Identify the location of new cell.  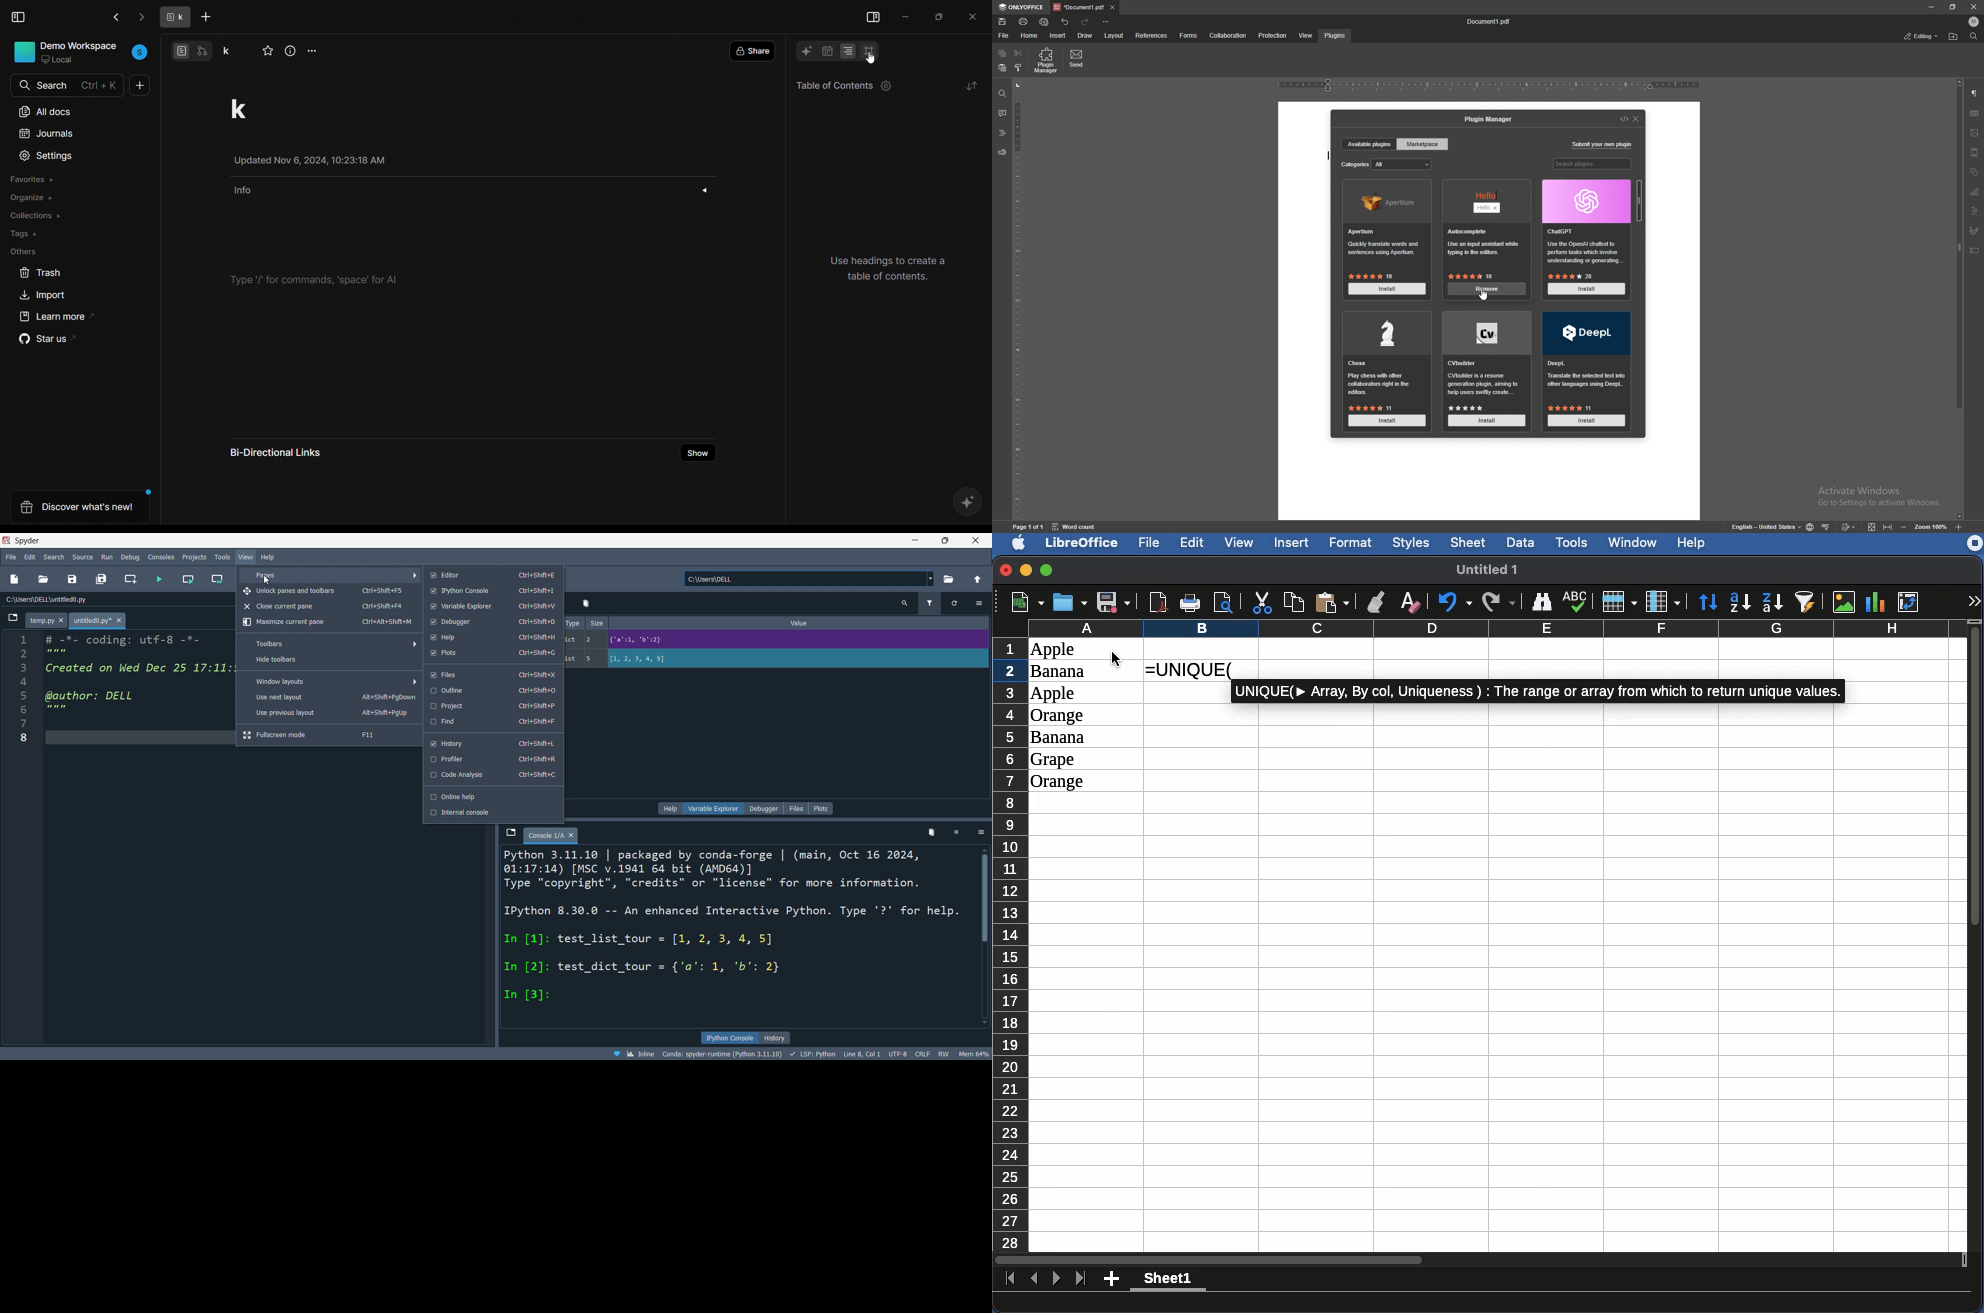
(129, 580).